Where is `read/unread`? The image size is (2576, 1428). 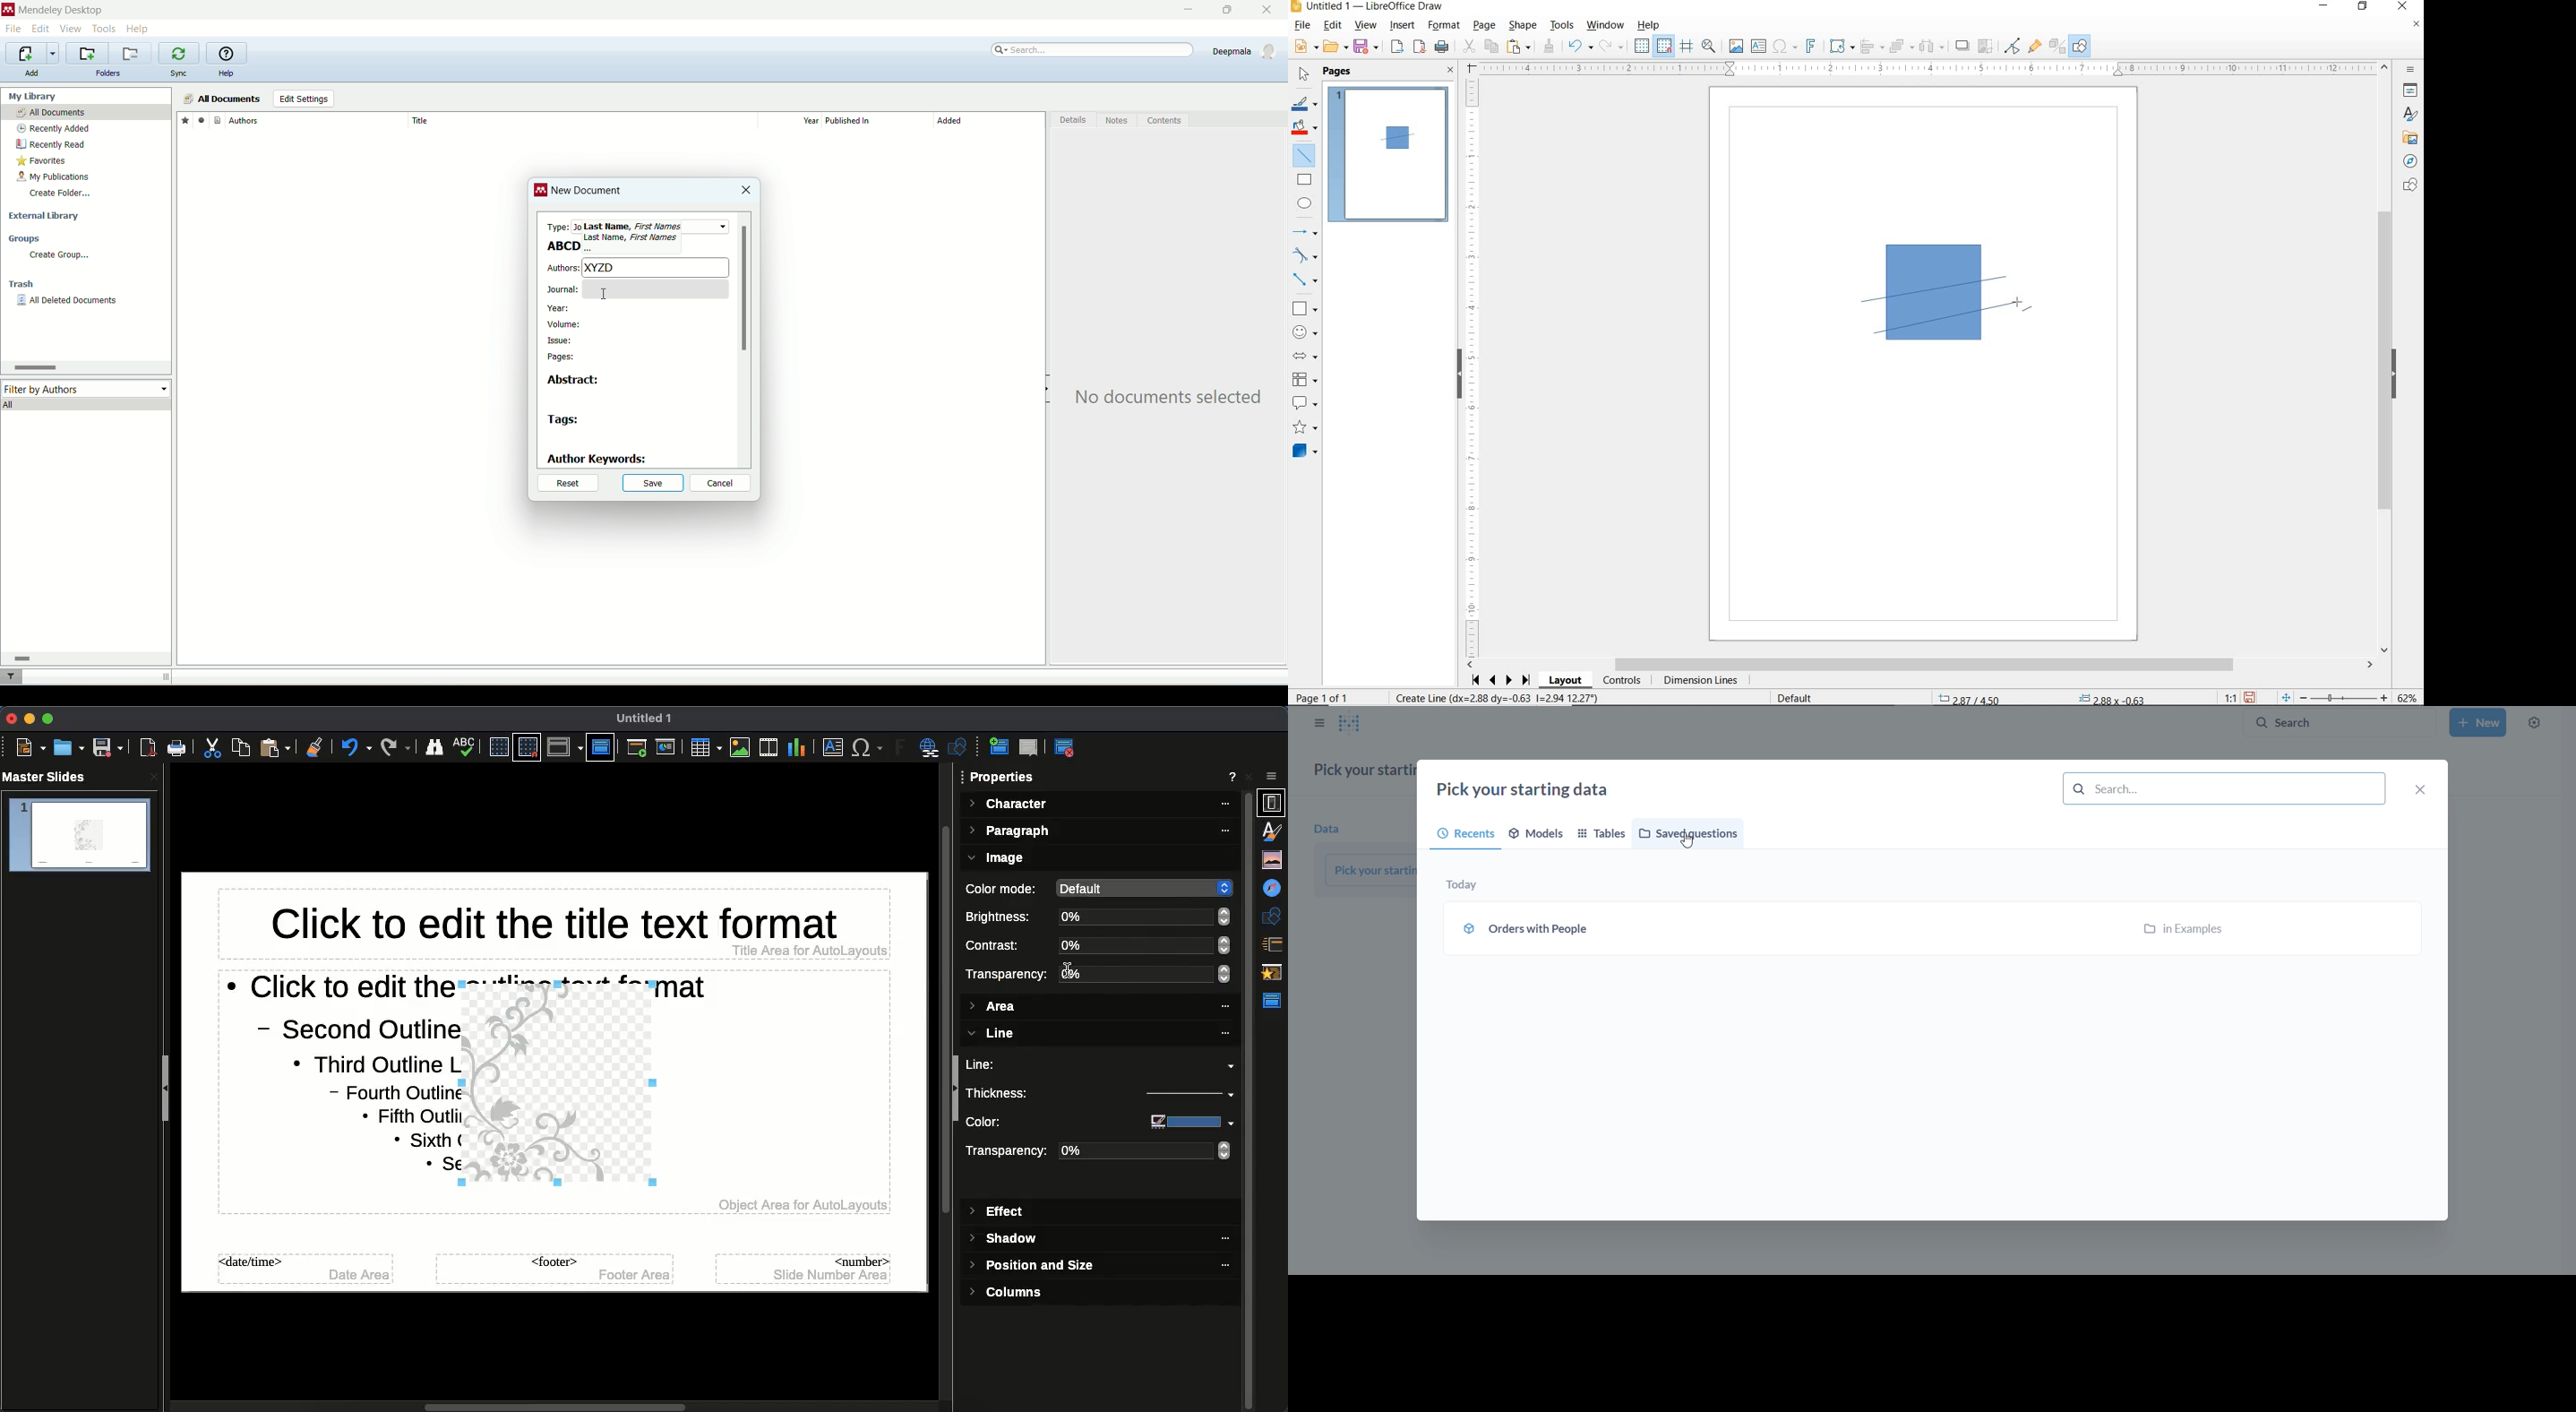
read/unread is located at coordinates (199, 119).